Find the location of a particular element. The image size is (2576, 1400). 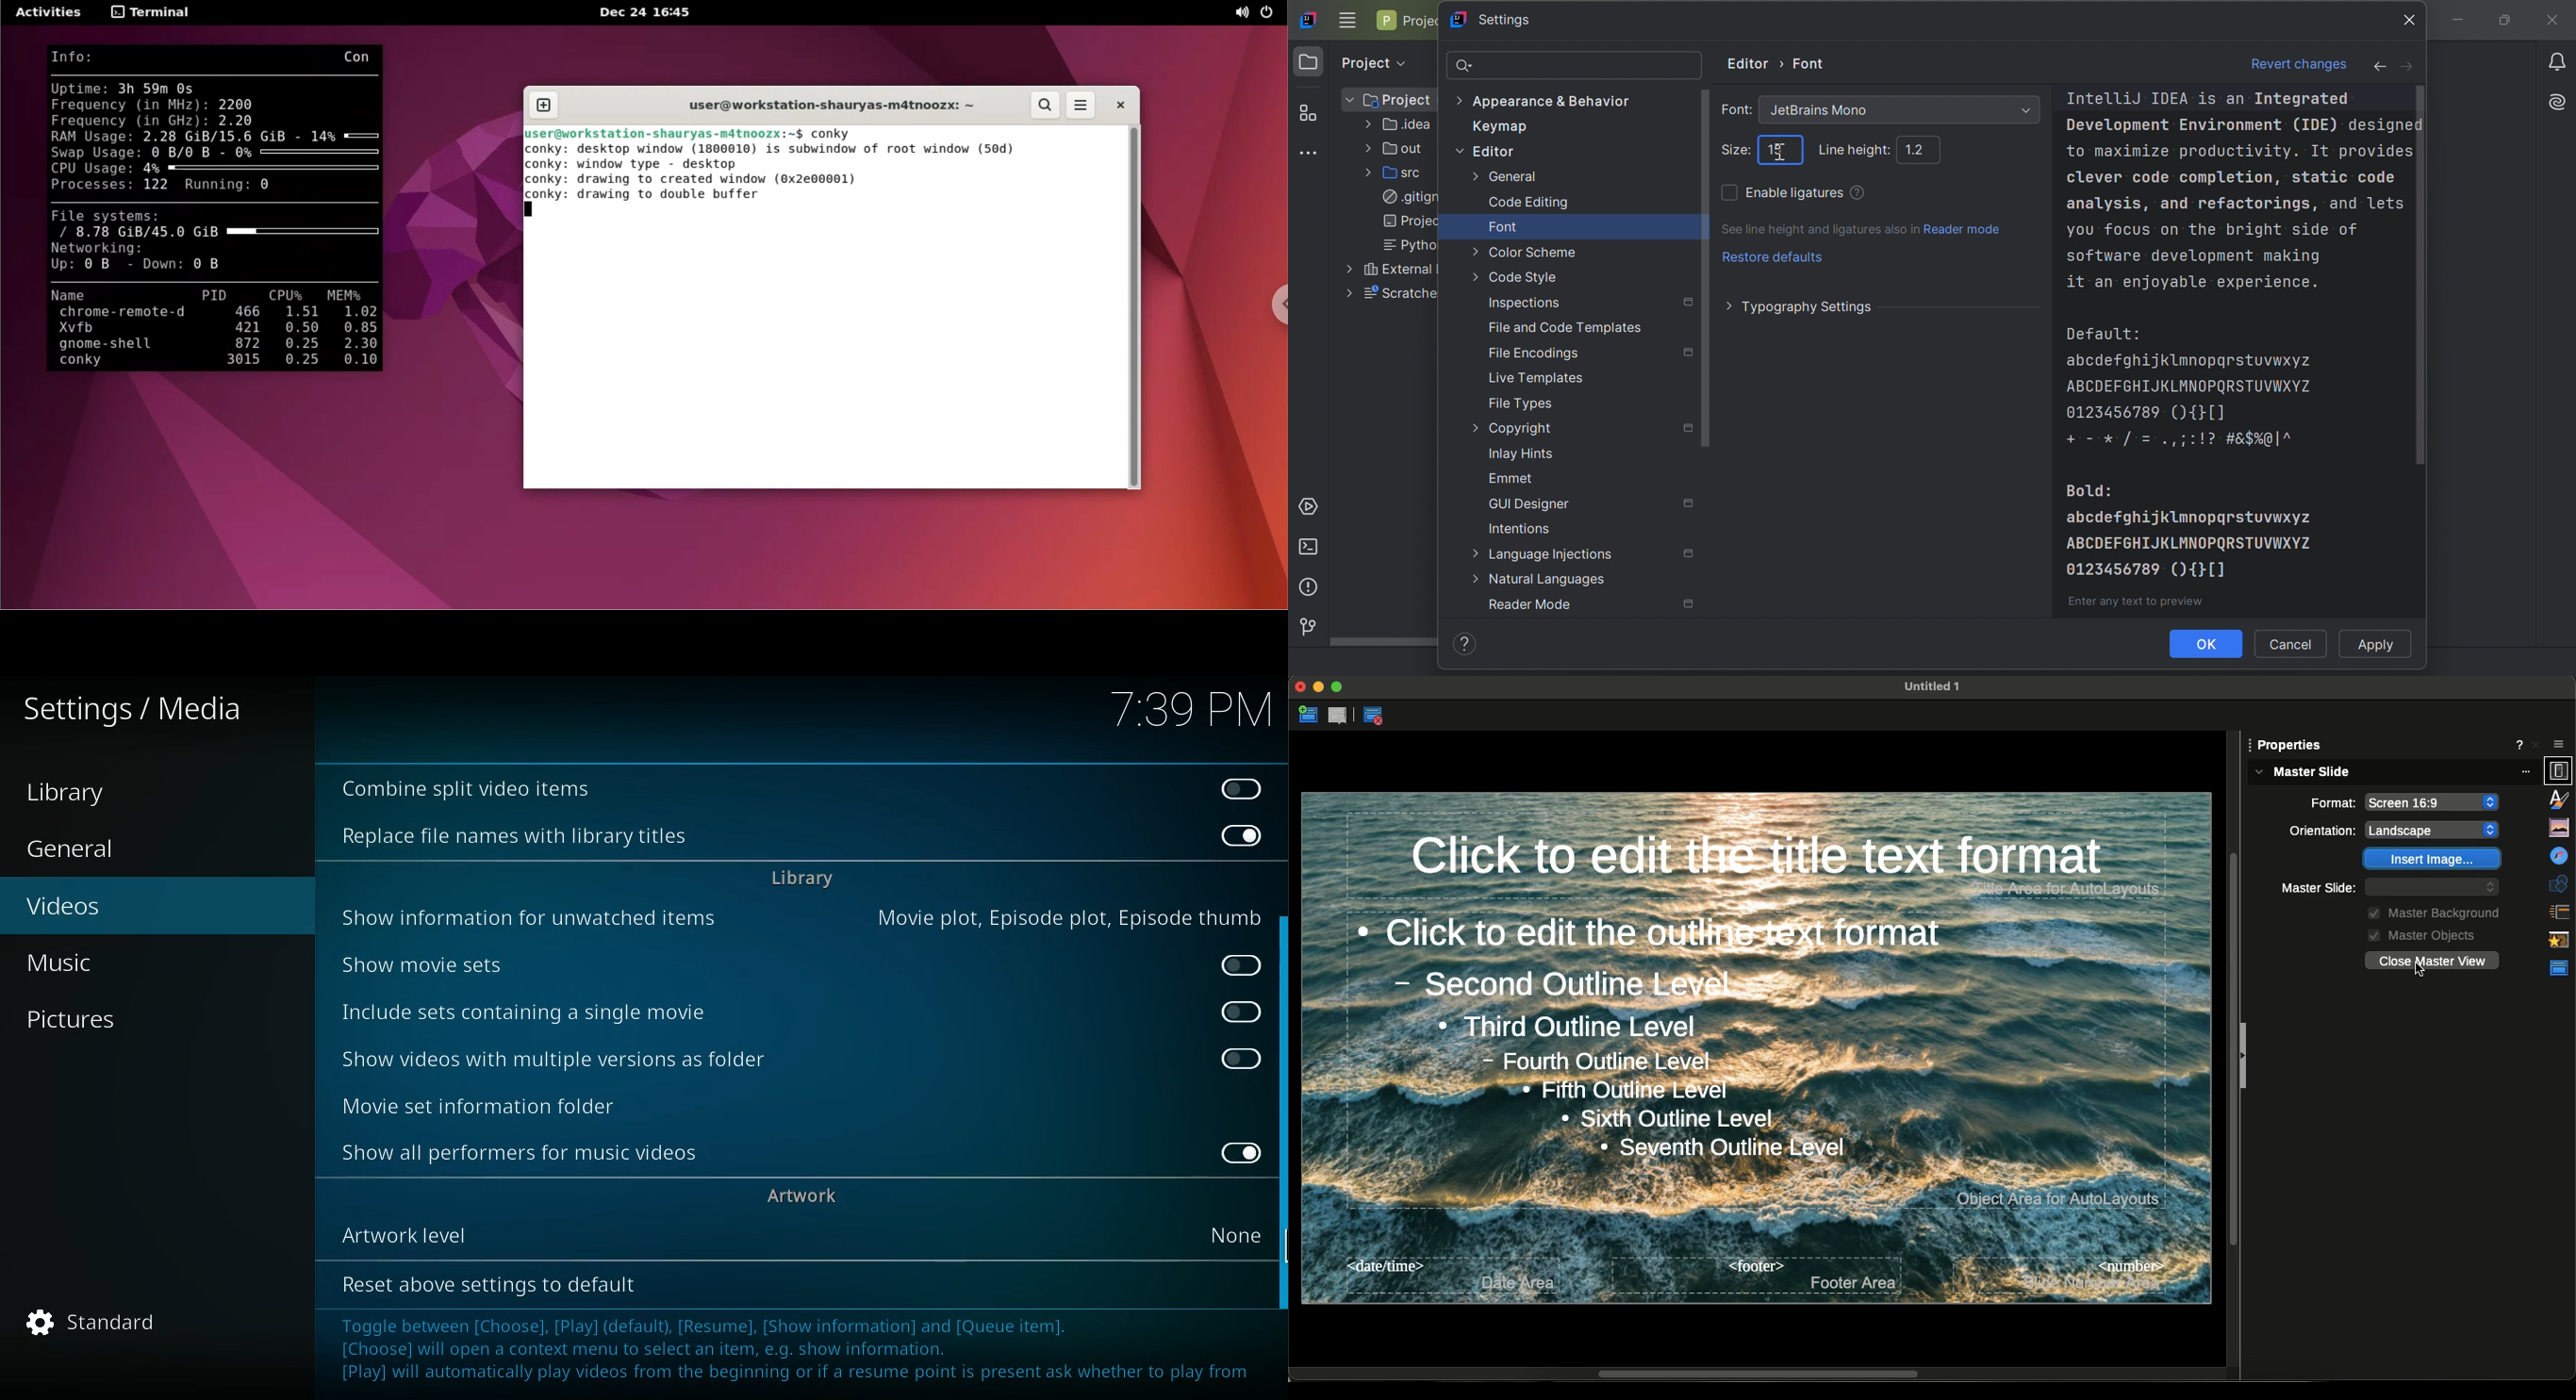

combine split video items is located at coordinates (470, 790).